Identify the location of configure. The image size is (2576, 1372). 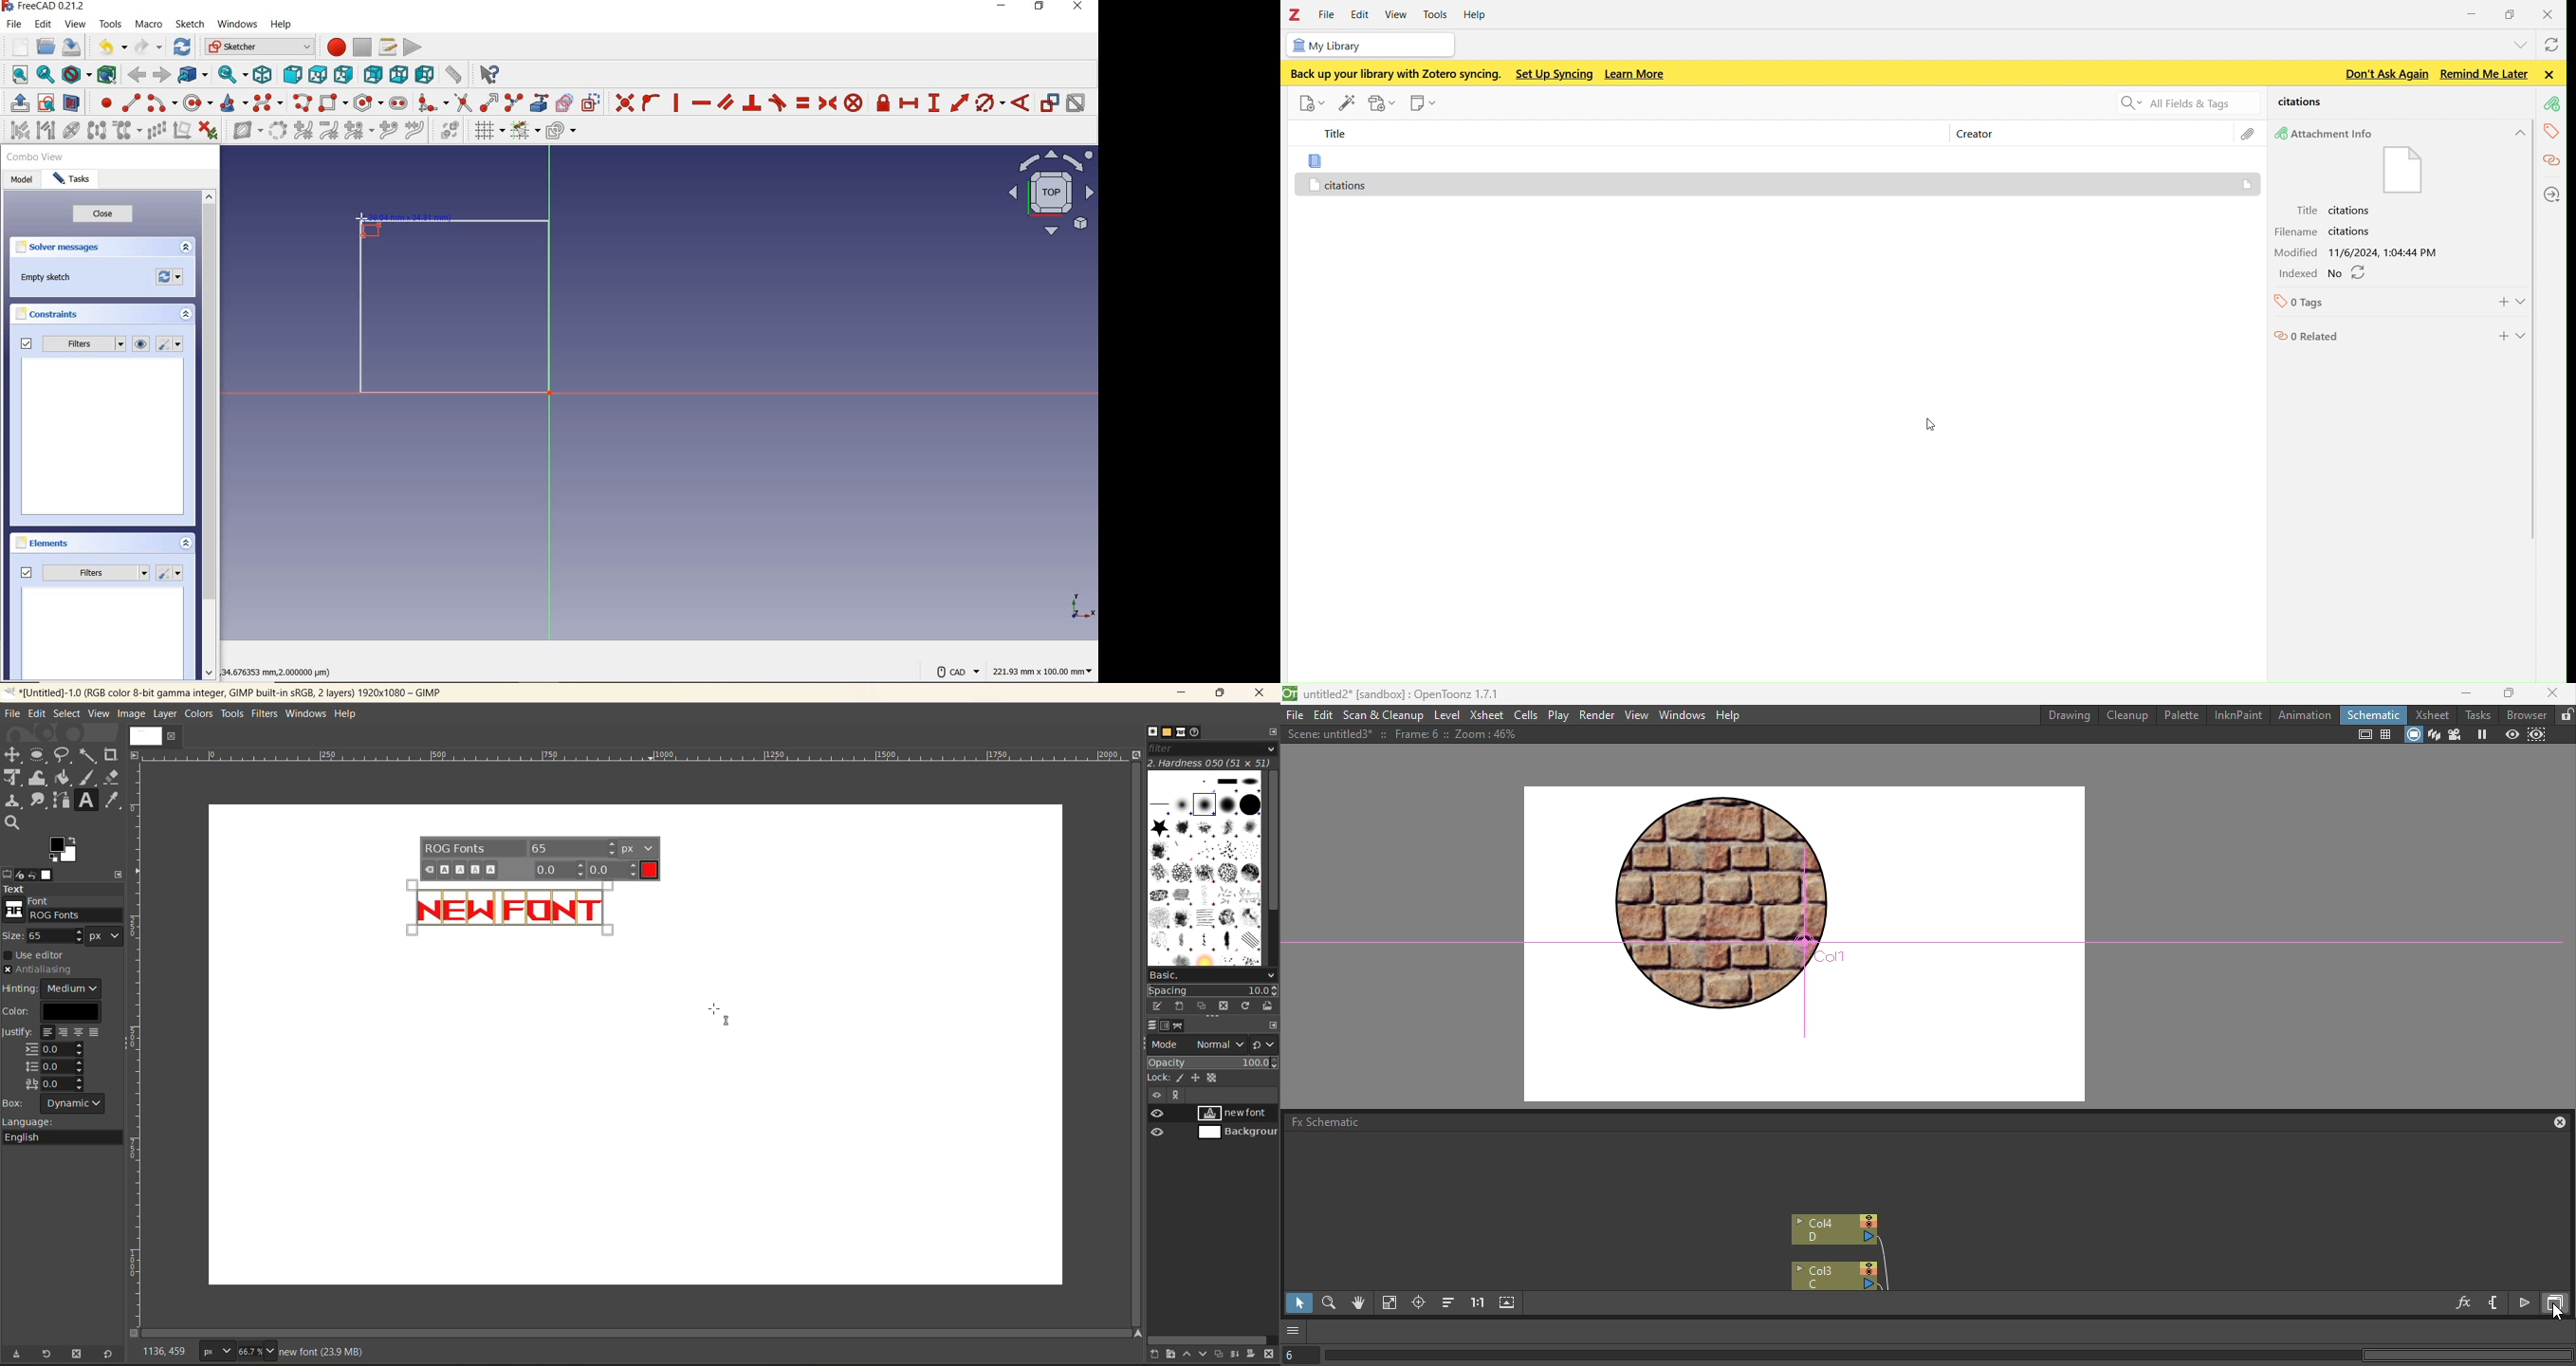
(121, 873).